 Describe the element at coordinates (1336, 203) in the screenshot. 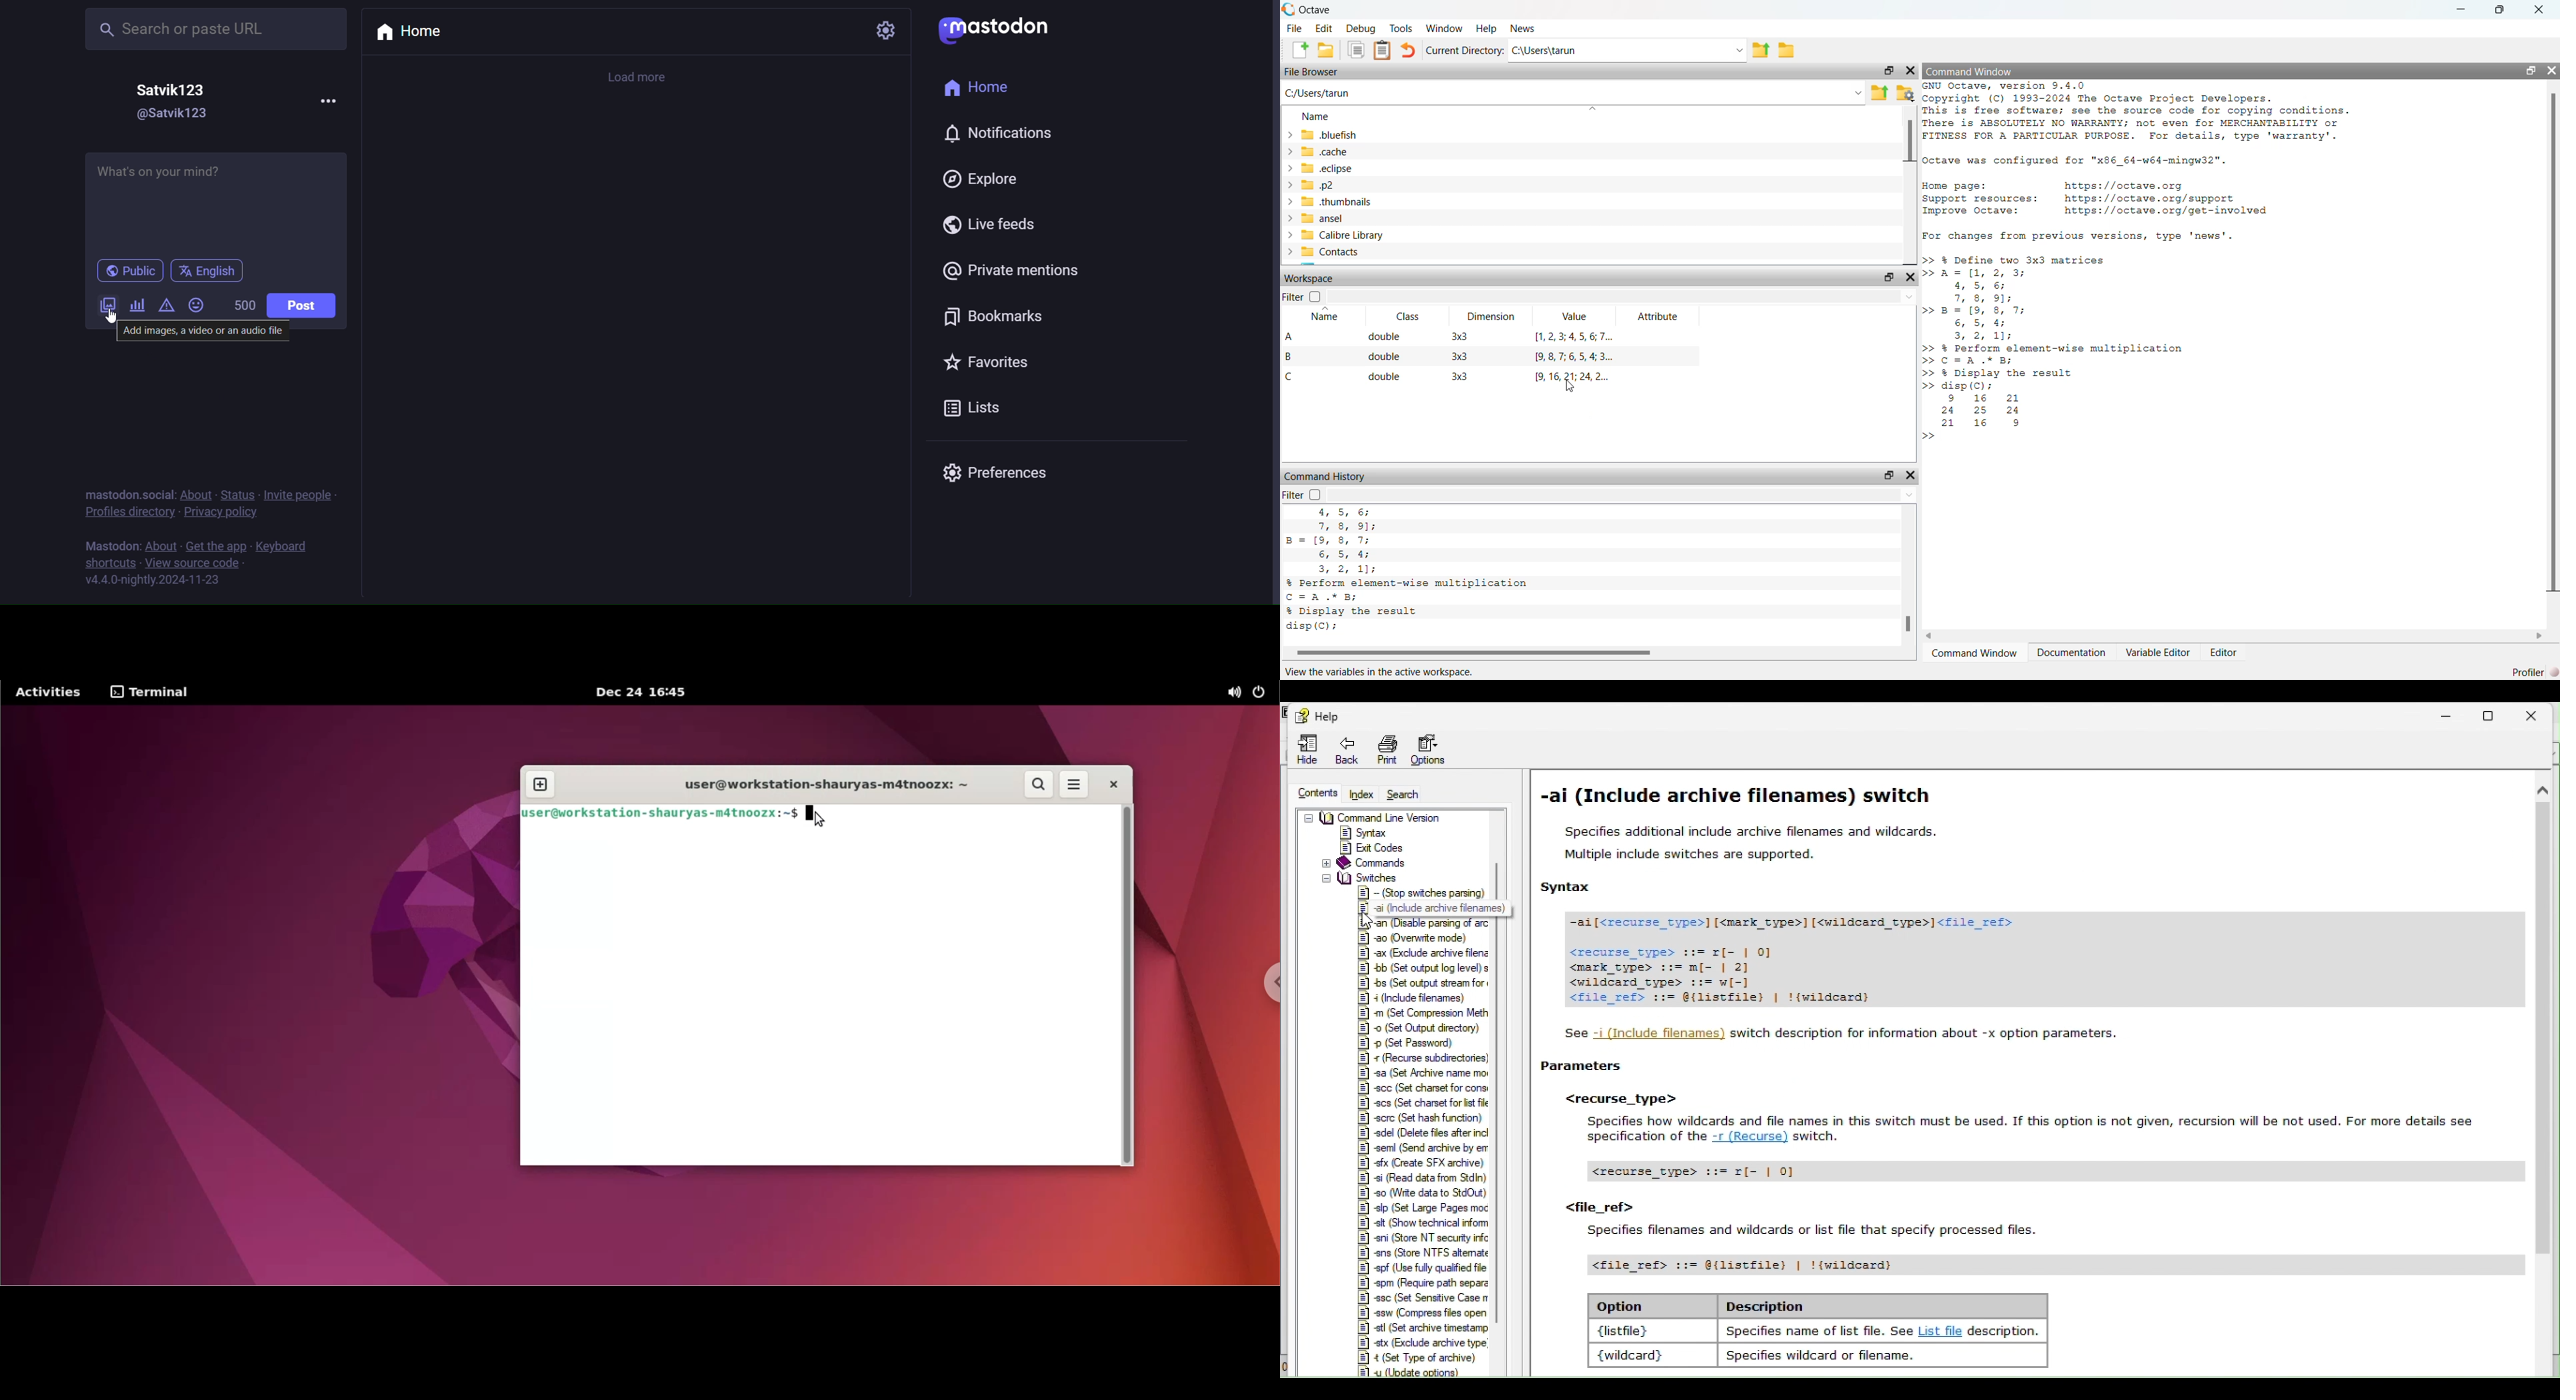

I see `thumbnails` at that location.